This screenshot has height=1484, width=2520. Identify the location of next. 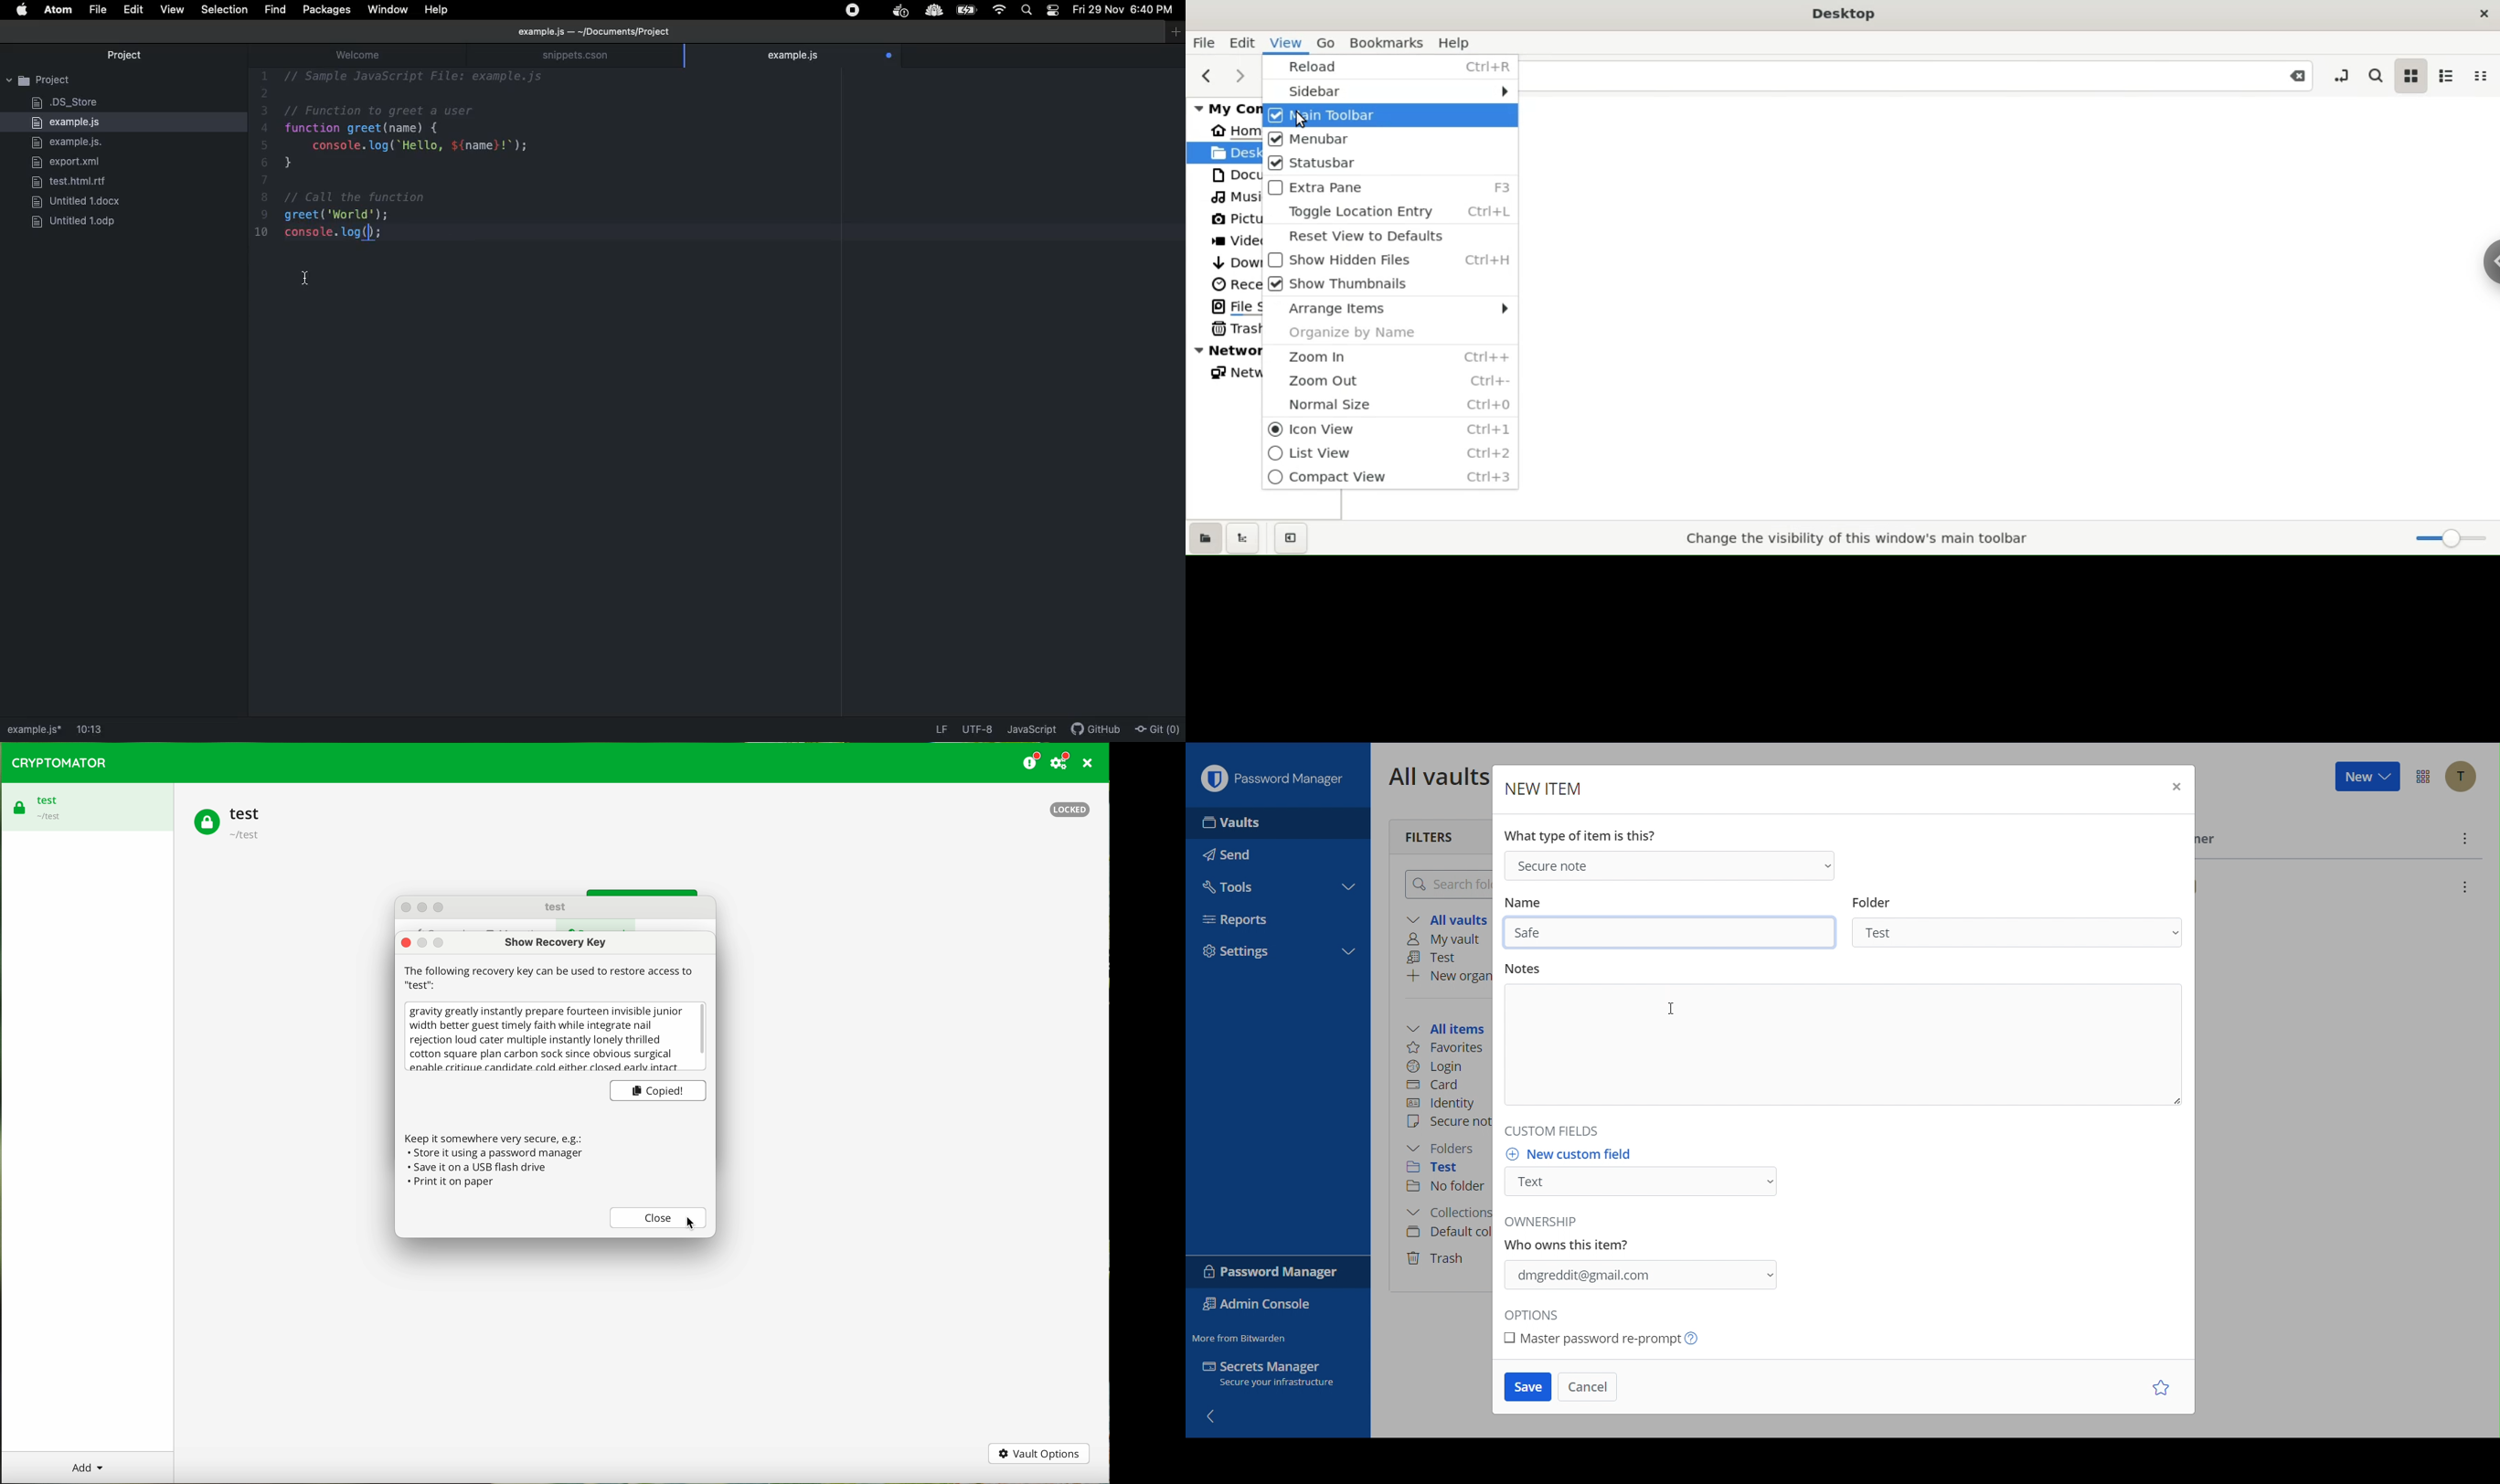
(1242, 76).